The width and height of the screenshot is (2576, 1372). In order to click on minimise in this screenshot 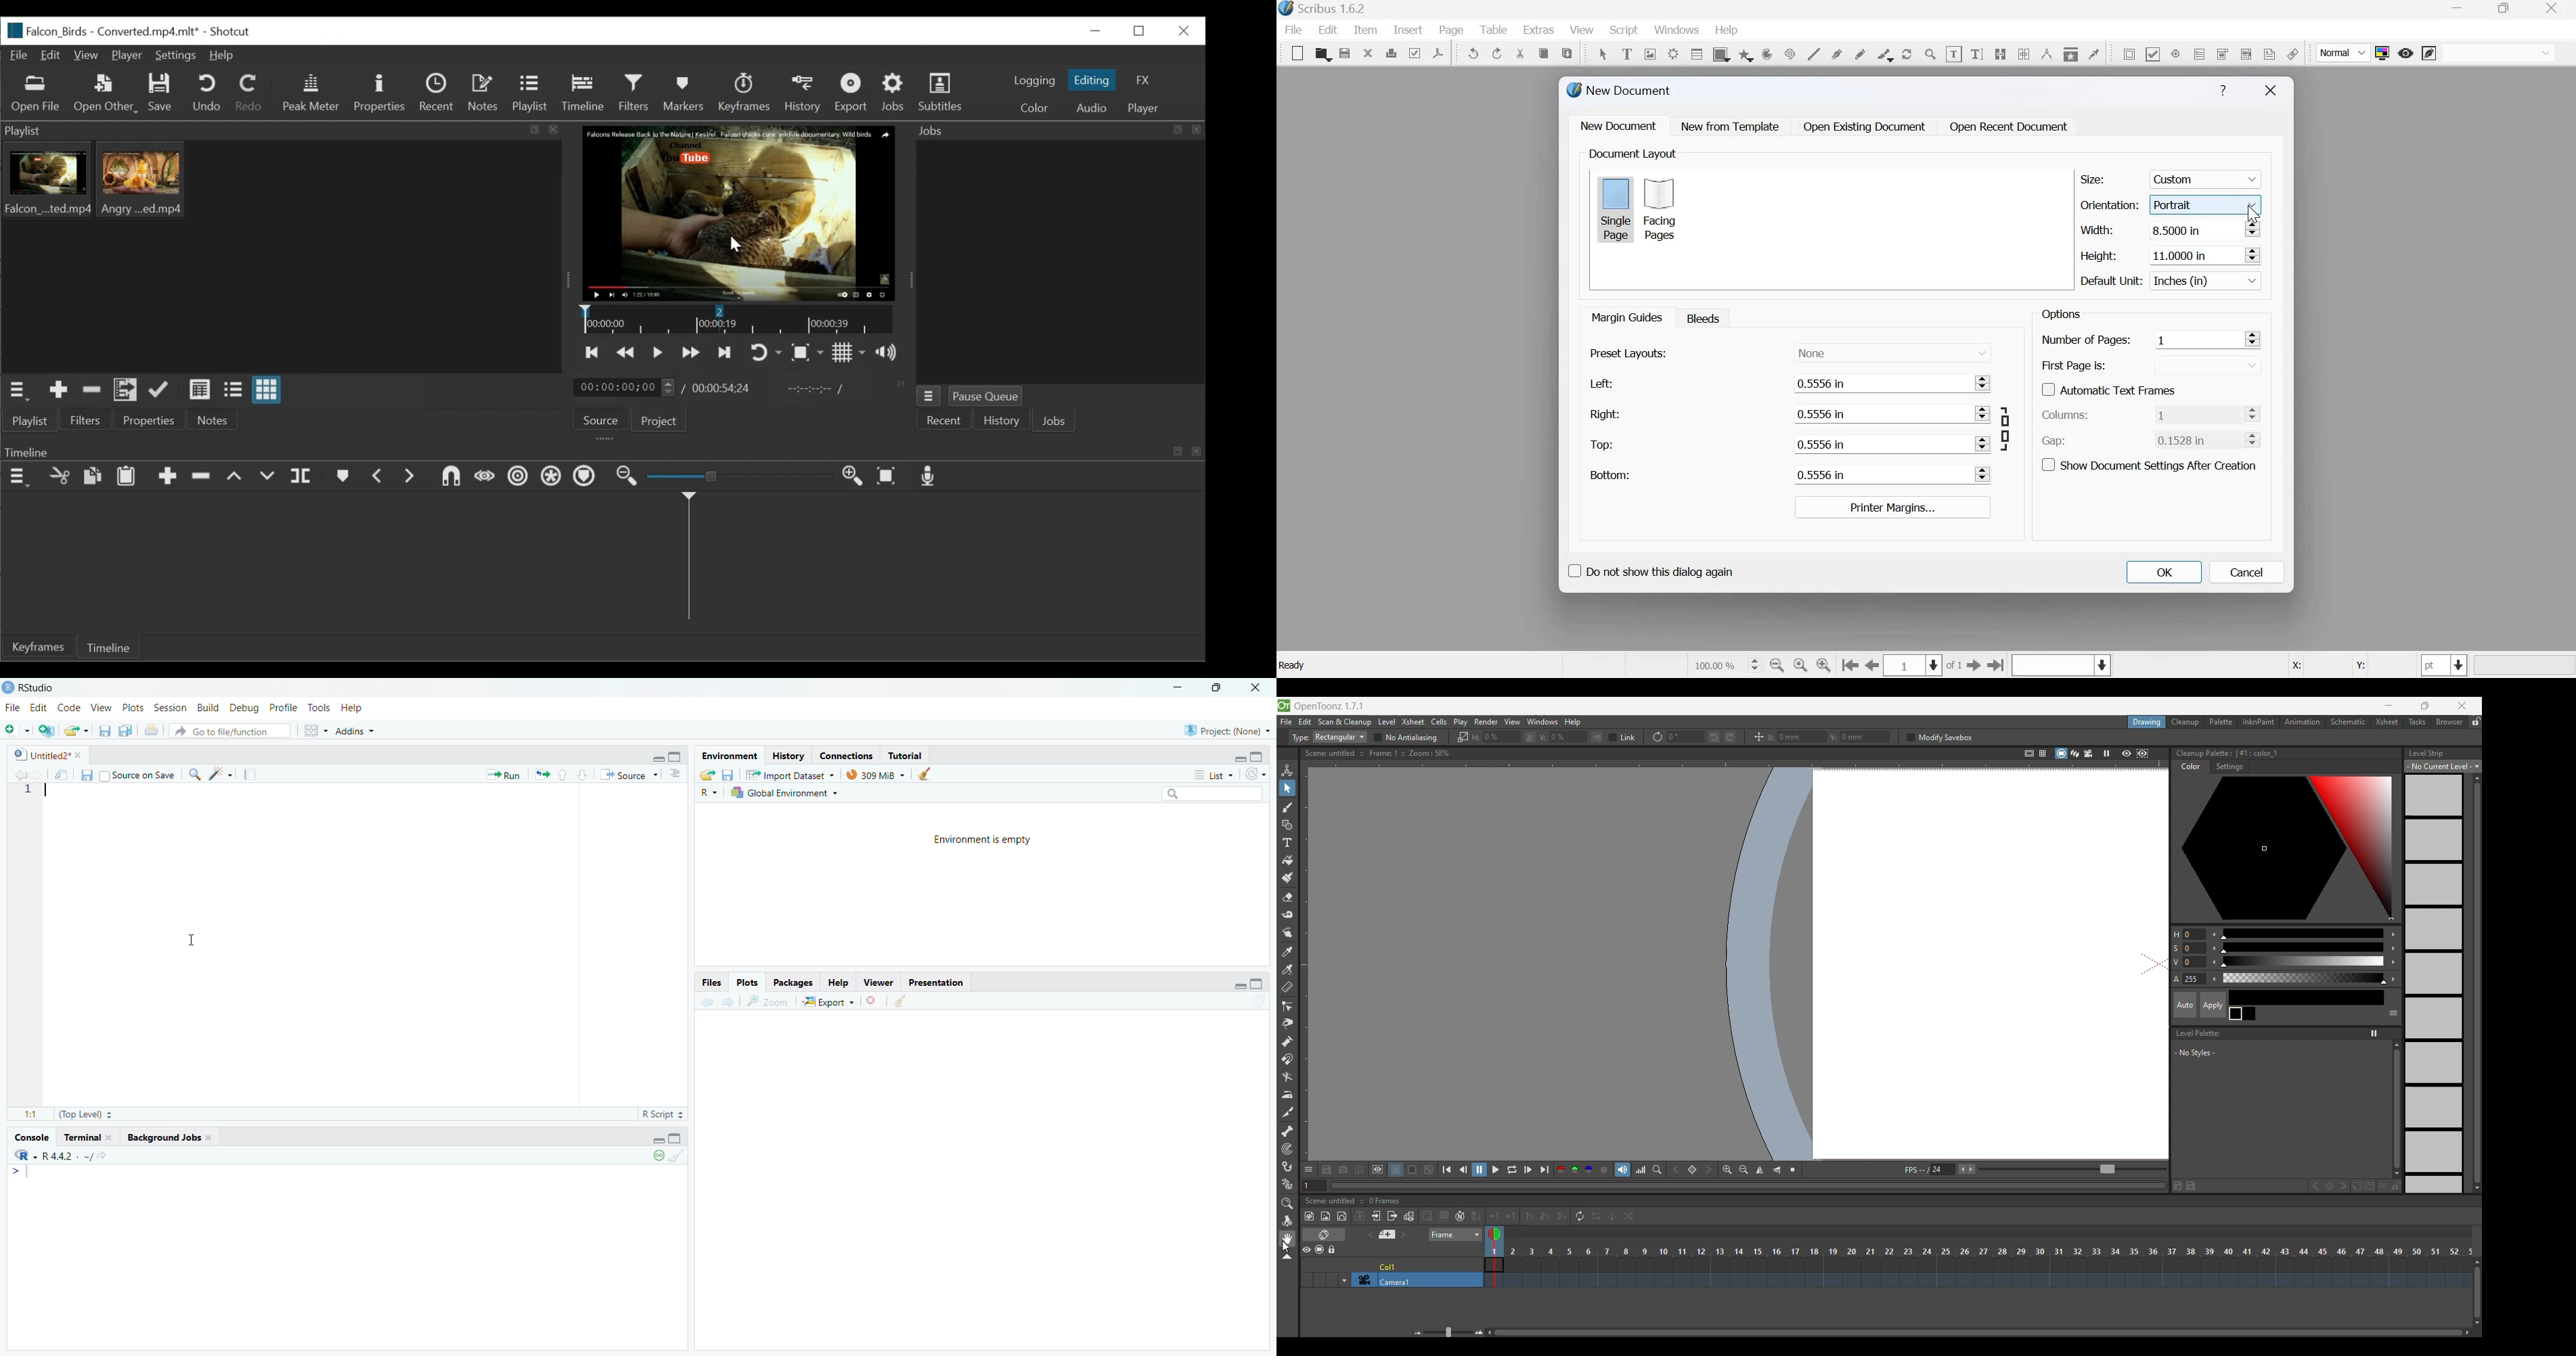, I will do `click(1178, 687)`.